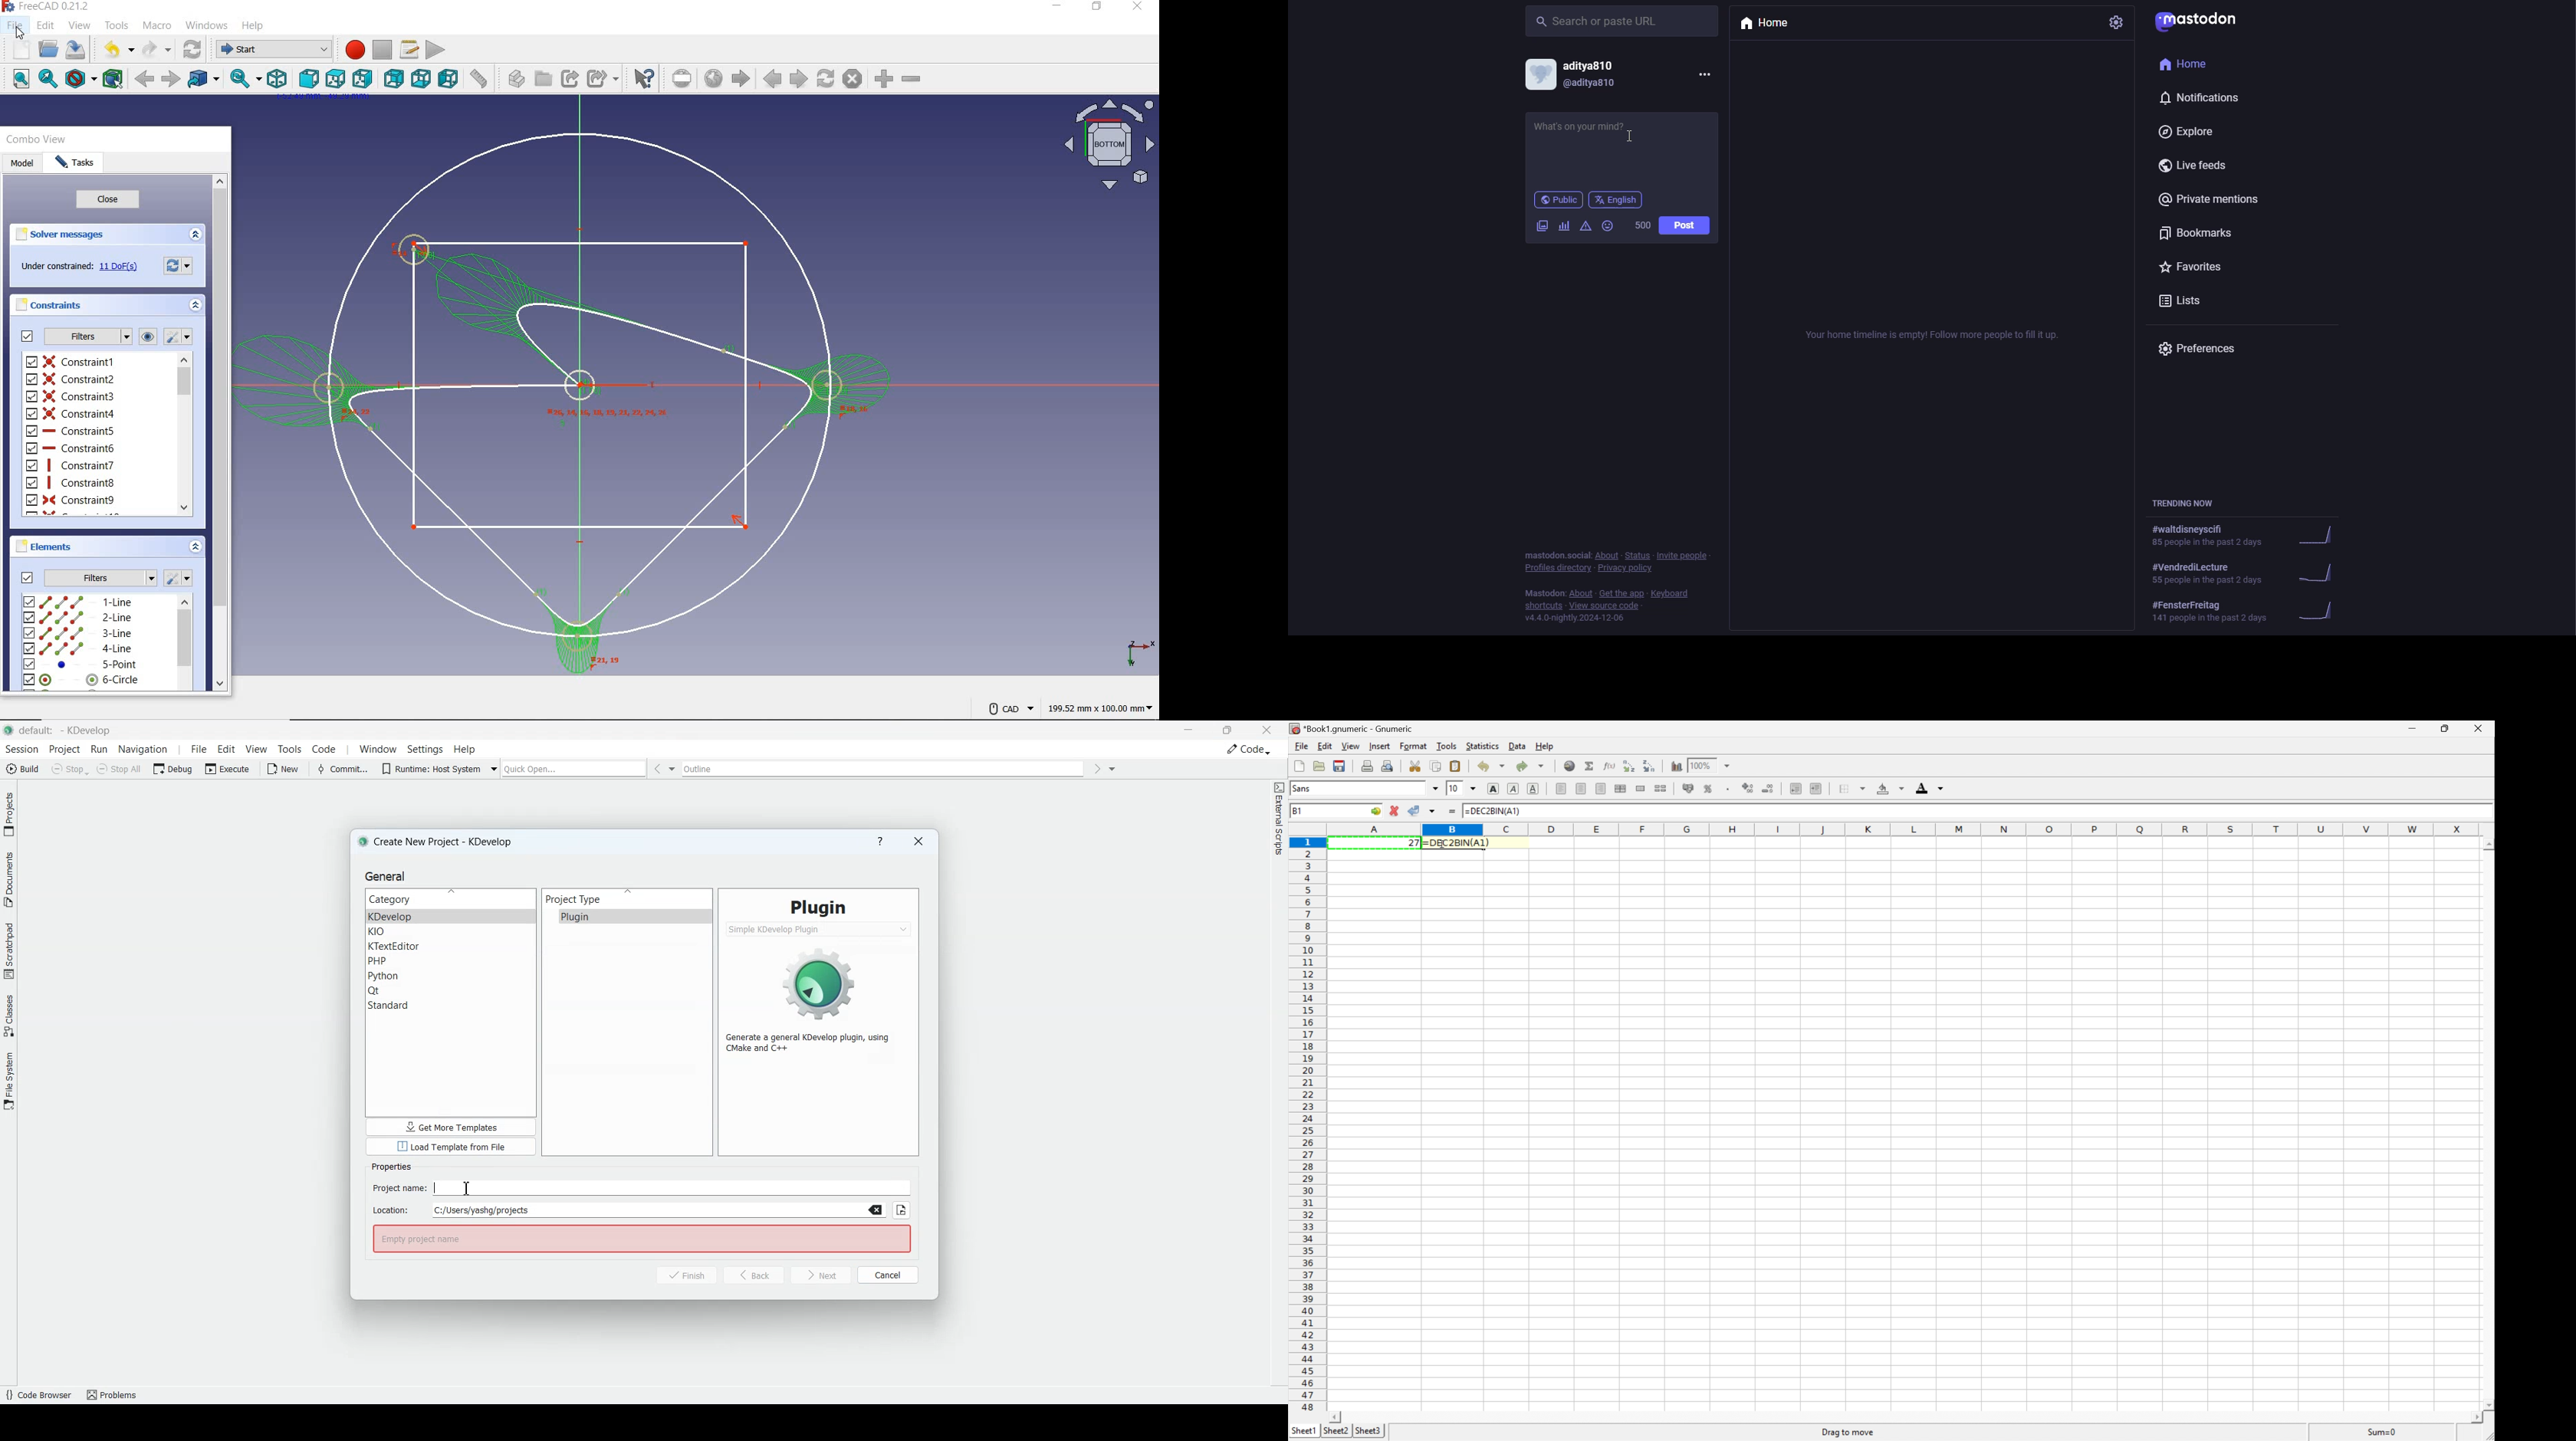  What do you see at coordinates (194, 304) in the screenshot?
I see `expand` at bounding box center [194, 304].